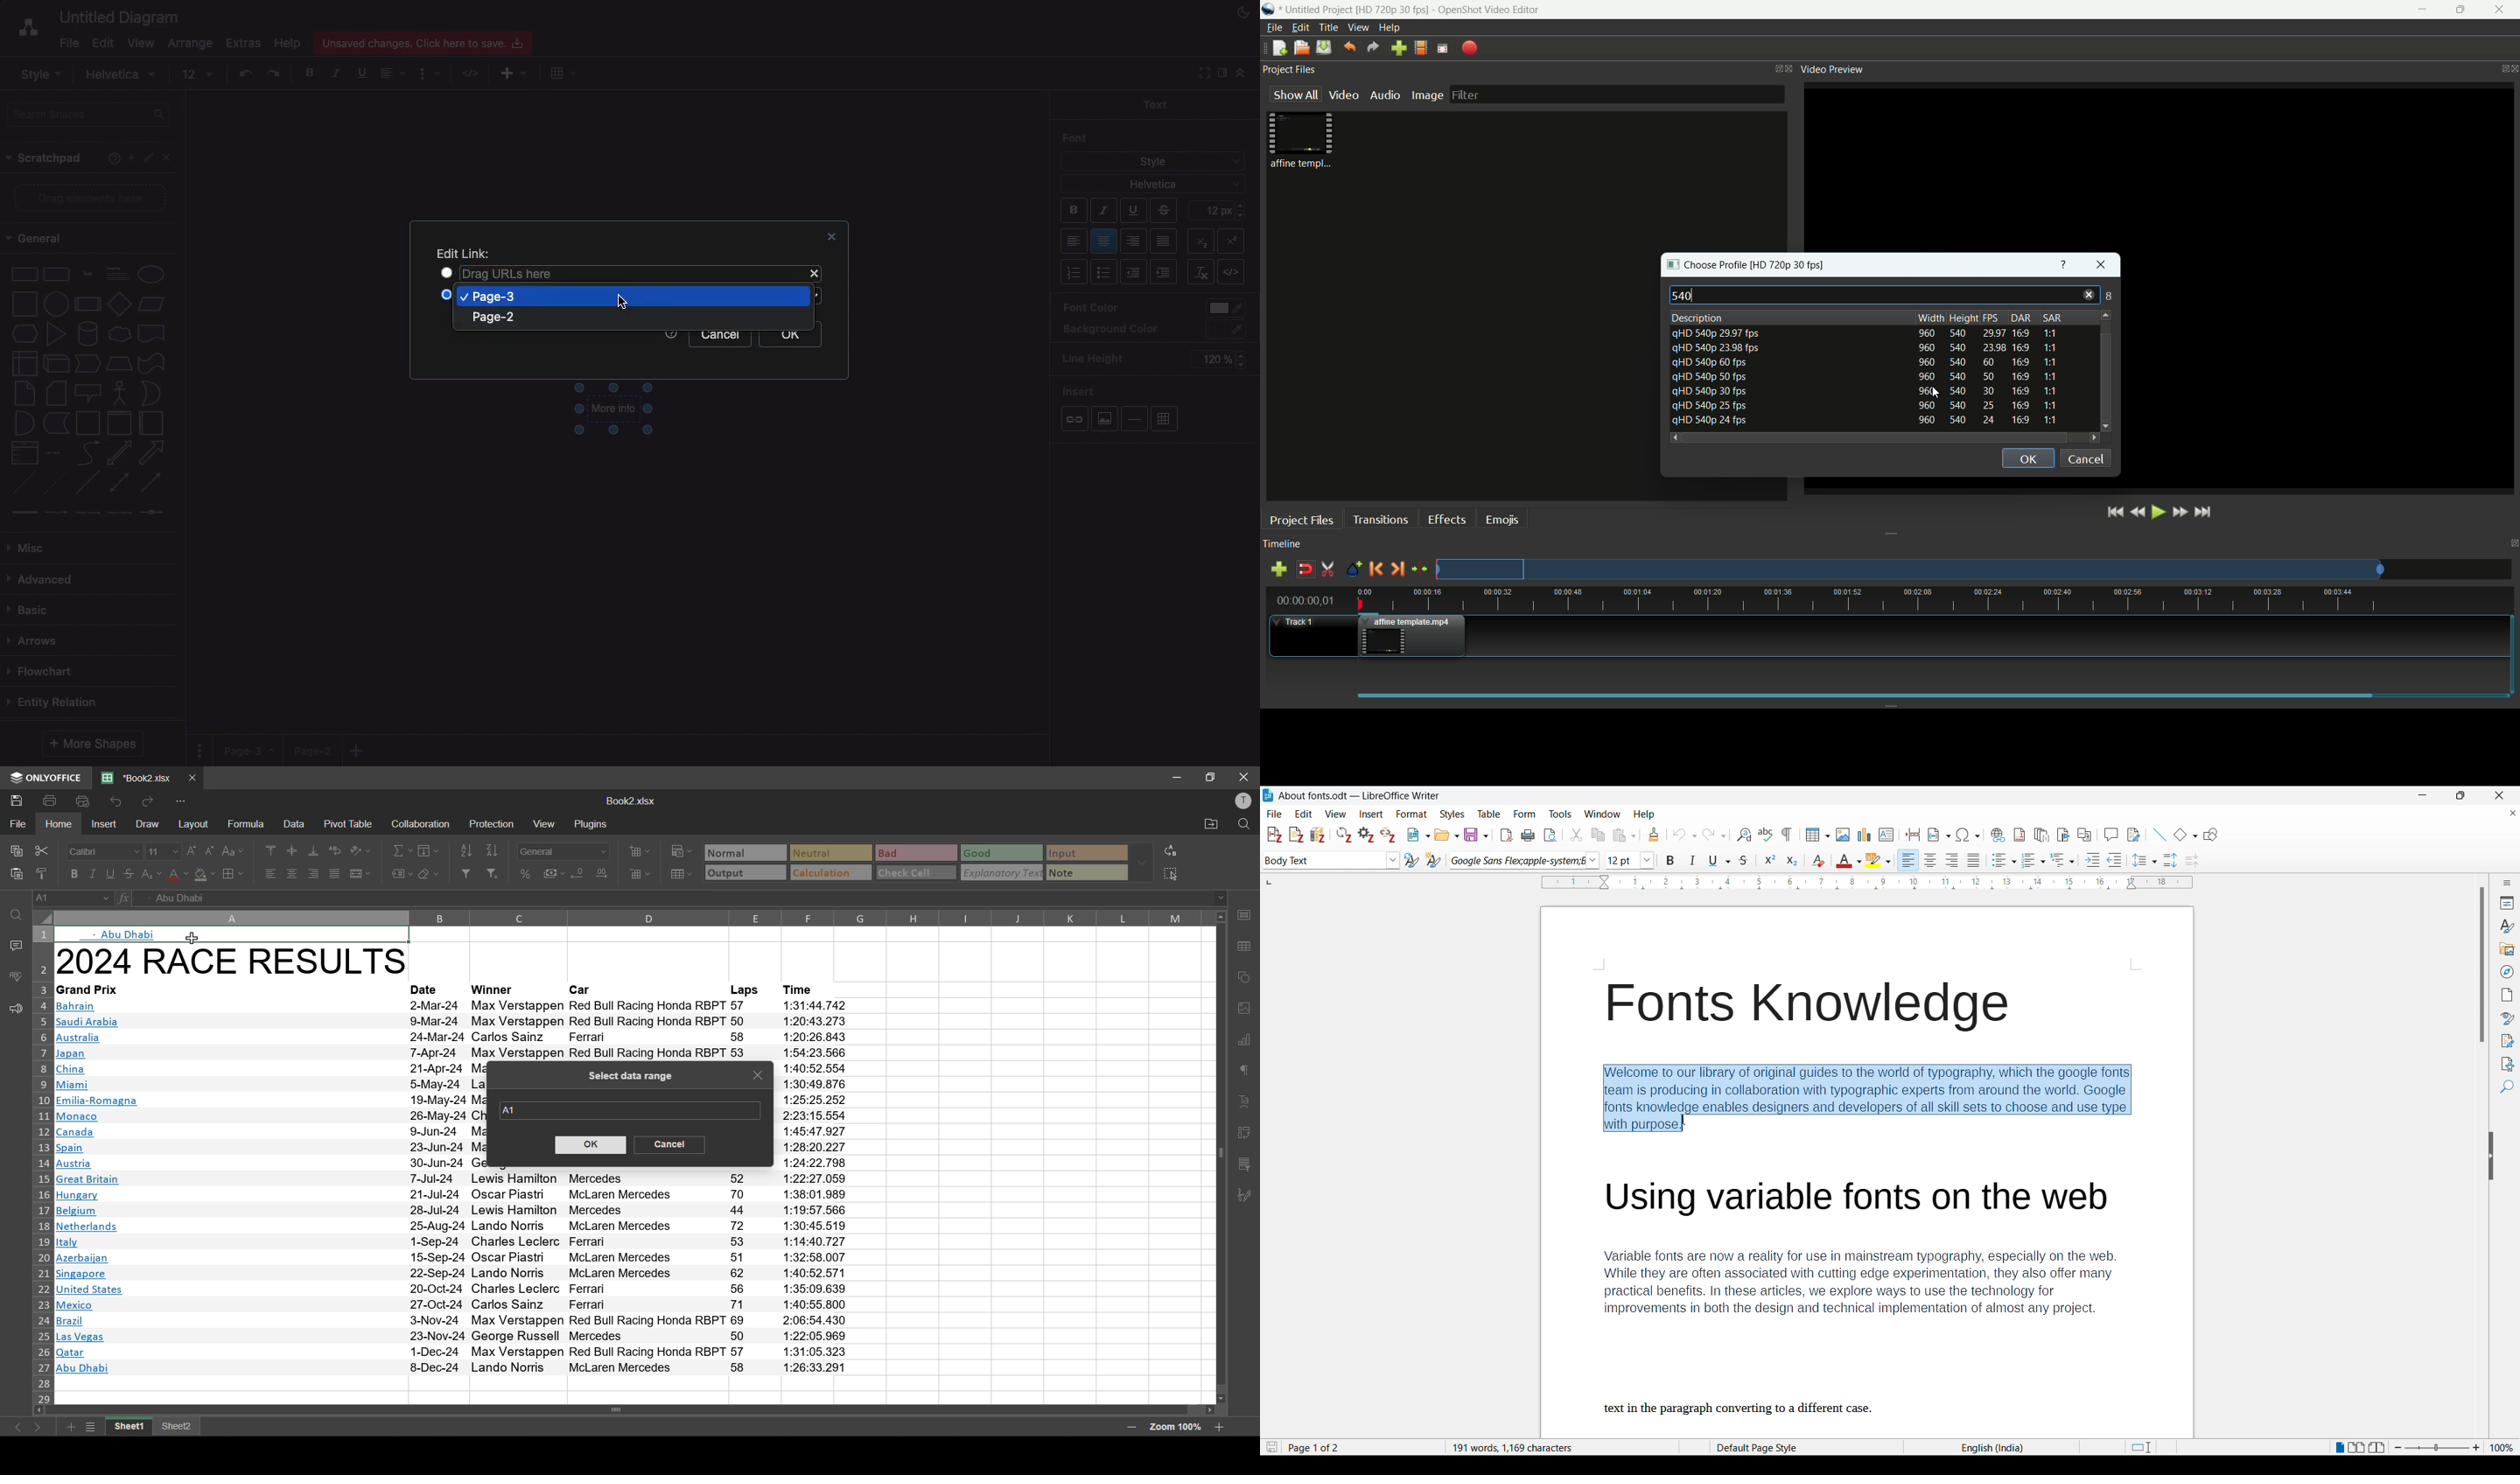  Describe the element at coordinates (1936, 598) in the screenshot. I see `time` at that location.